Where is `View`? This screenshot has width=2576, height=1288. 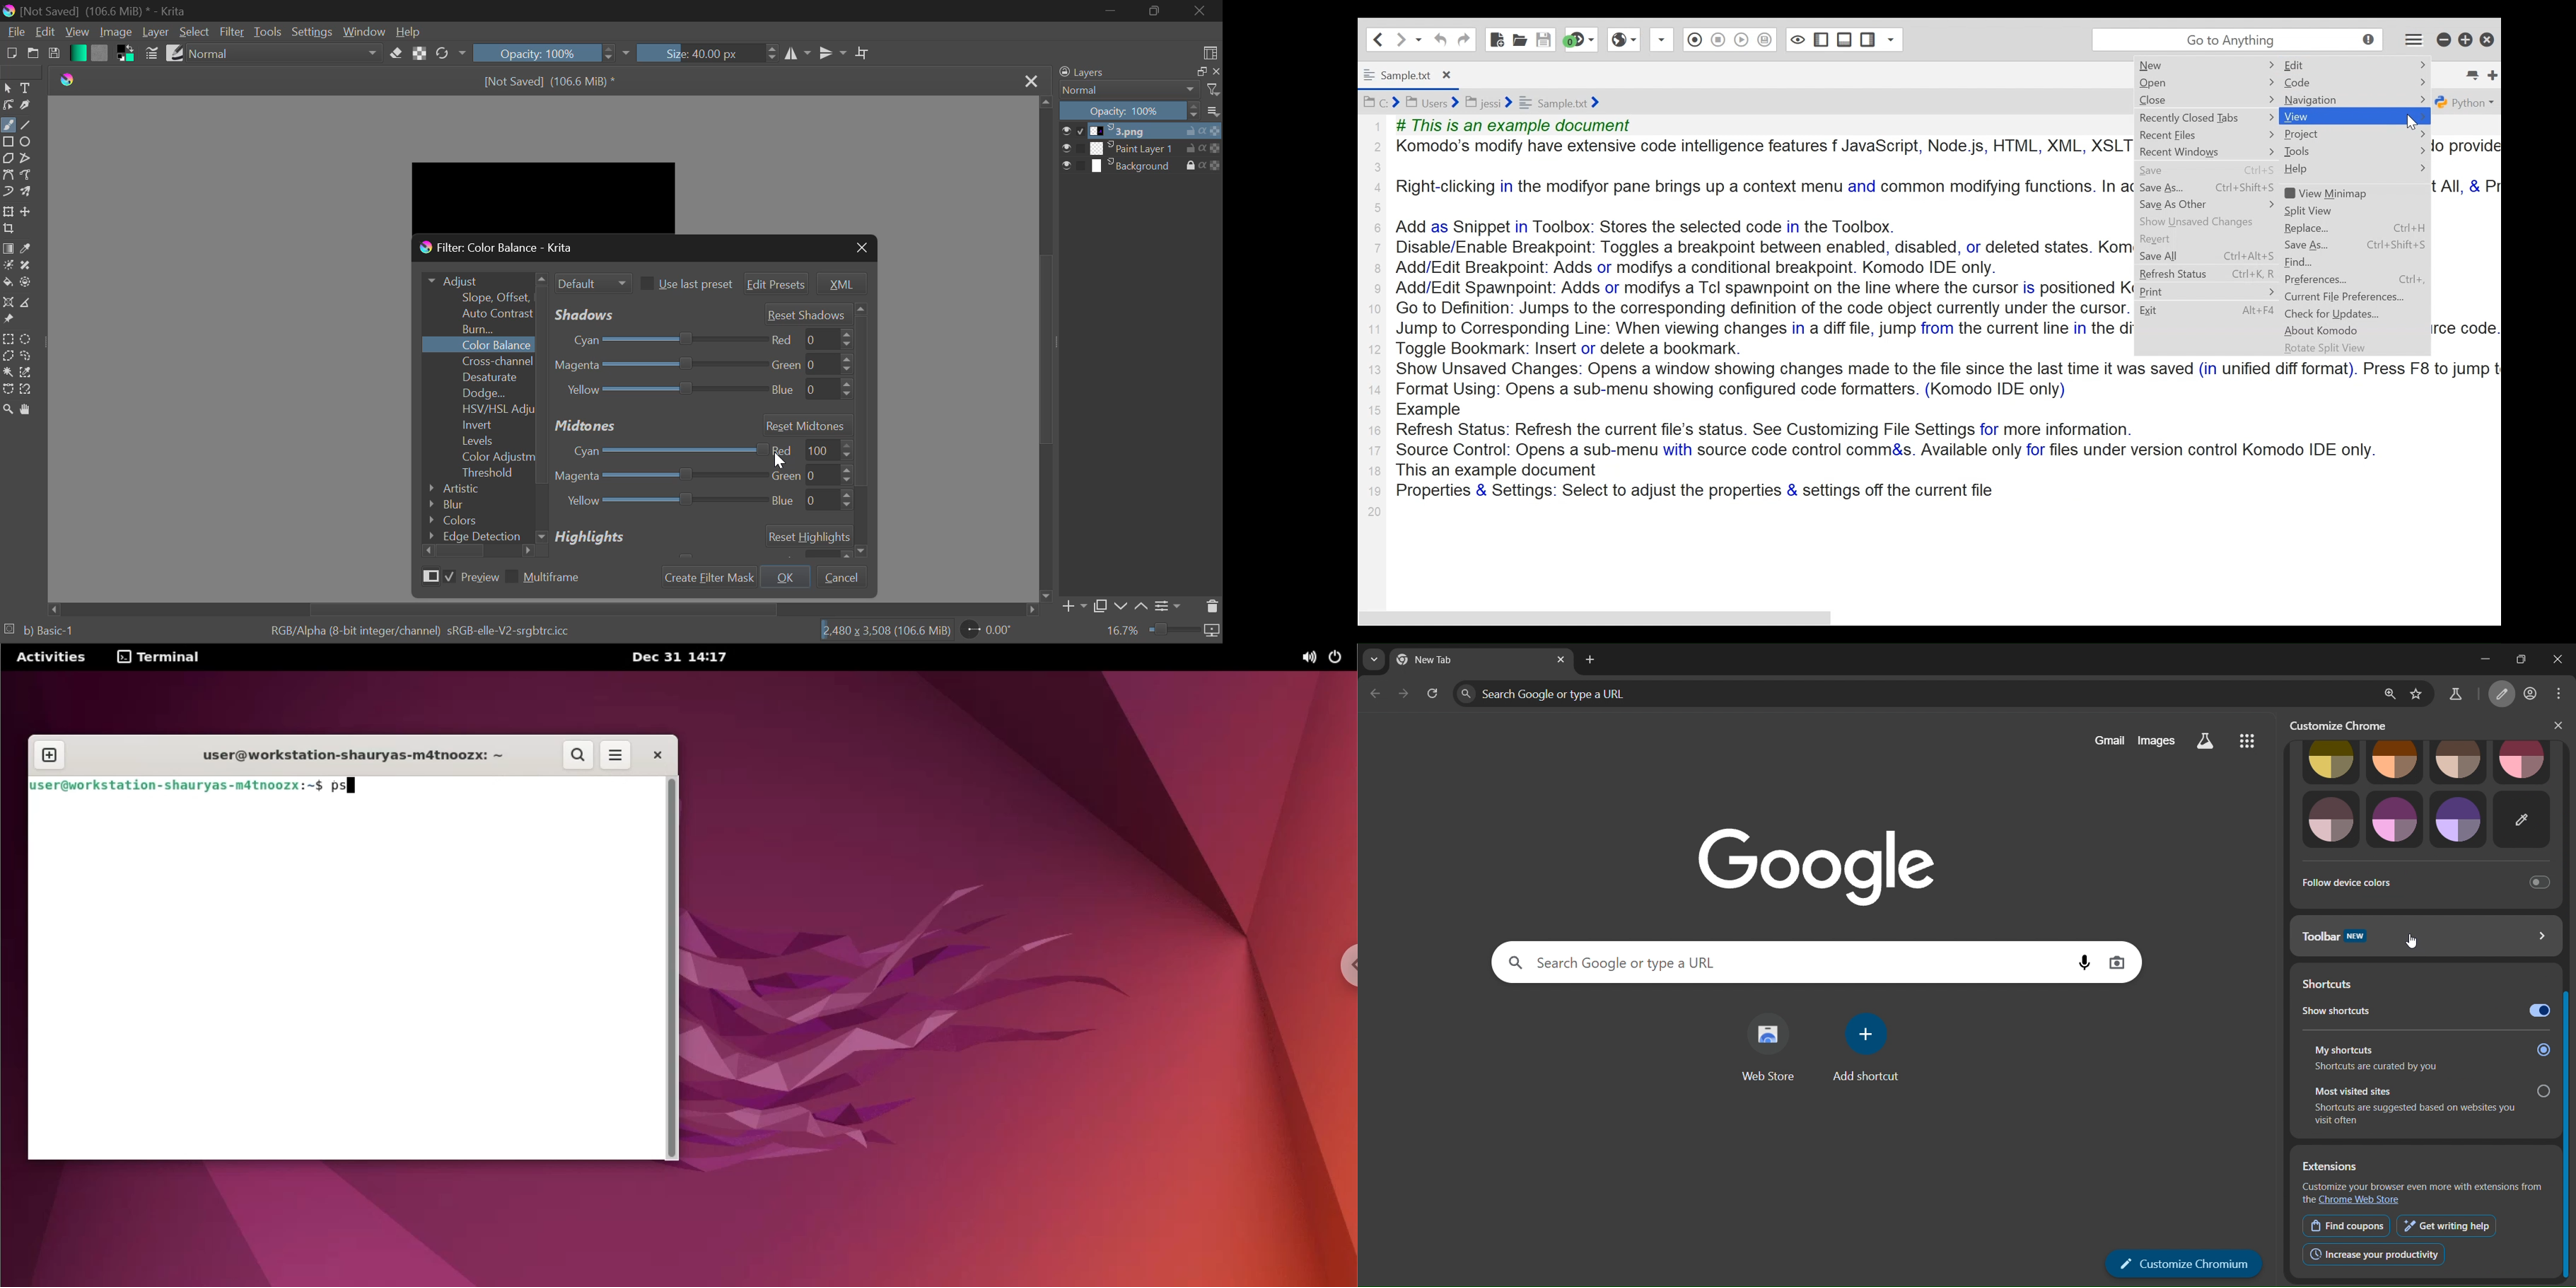 View is located at coordinates (2317, 116).